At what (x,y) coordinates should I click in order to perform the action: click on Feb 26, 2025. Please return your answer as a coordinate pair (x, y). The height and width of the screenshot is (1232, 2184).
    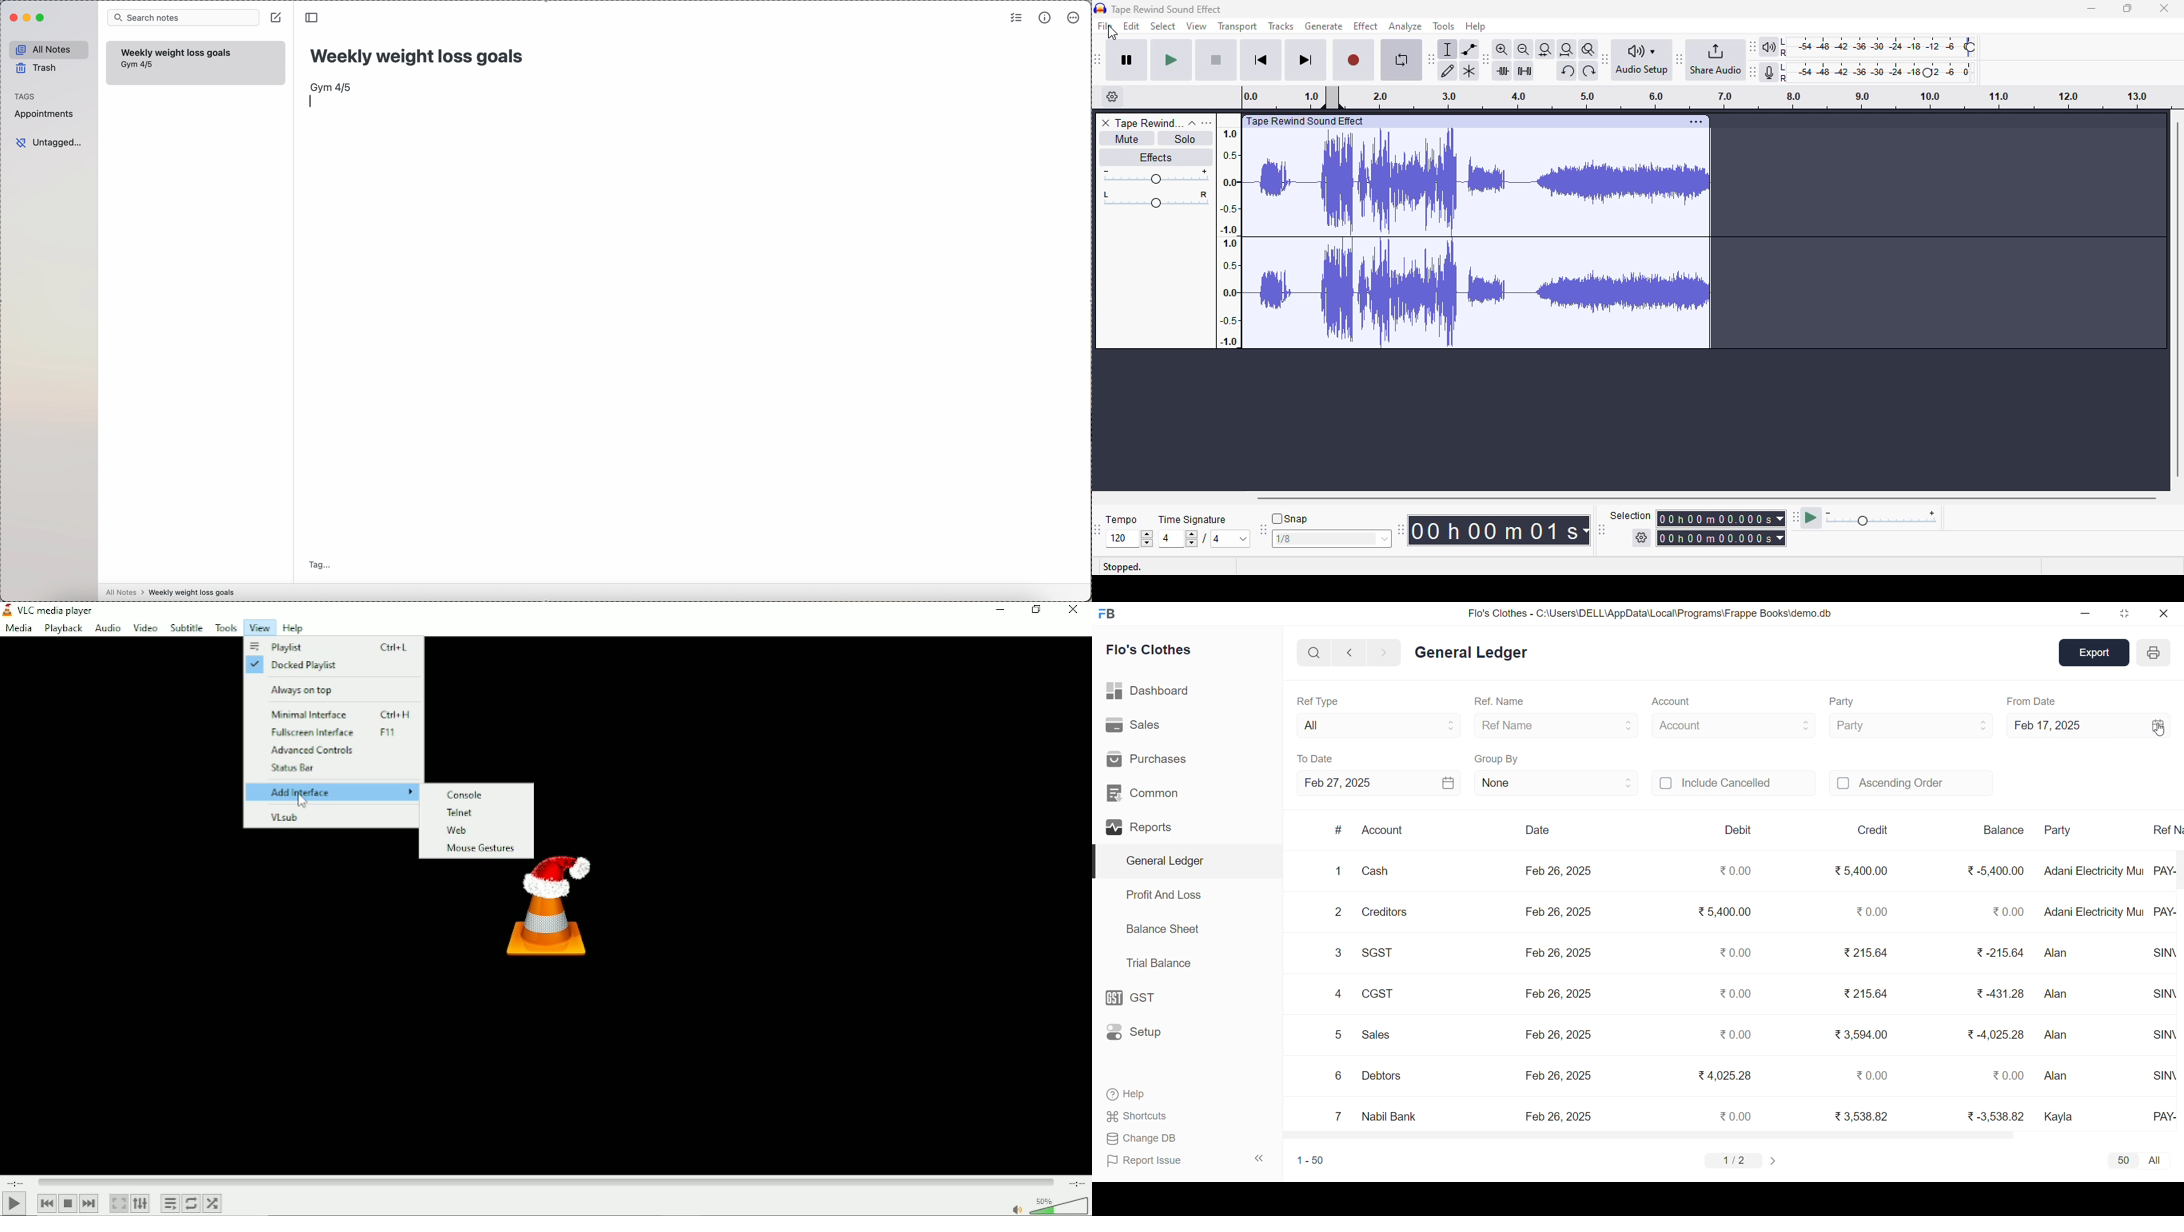
    Looking at the image, I should click on (1561, 913).